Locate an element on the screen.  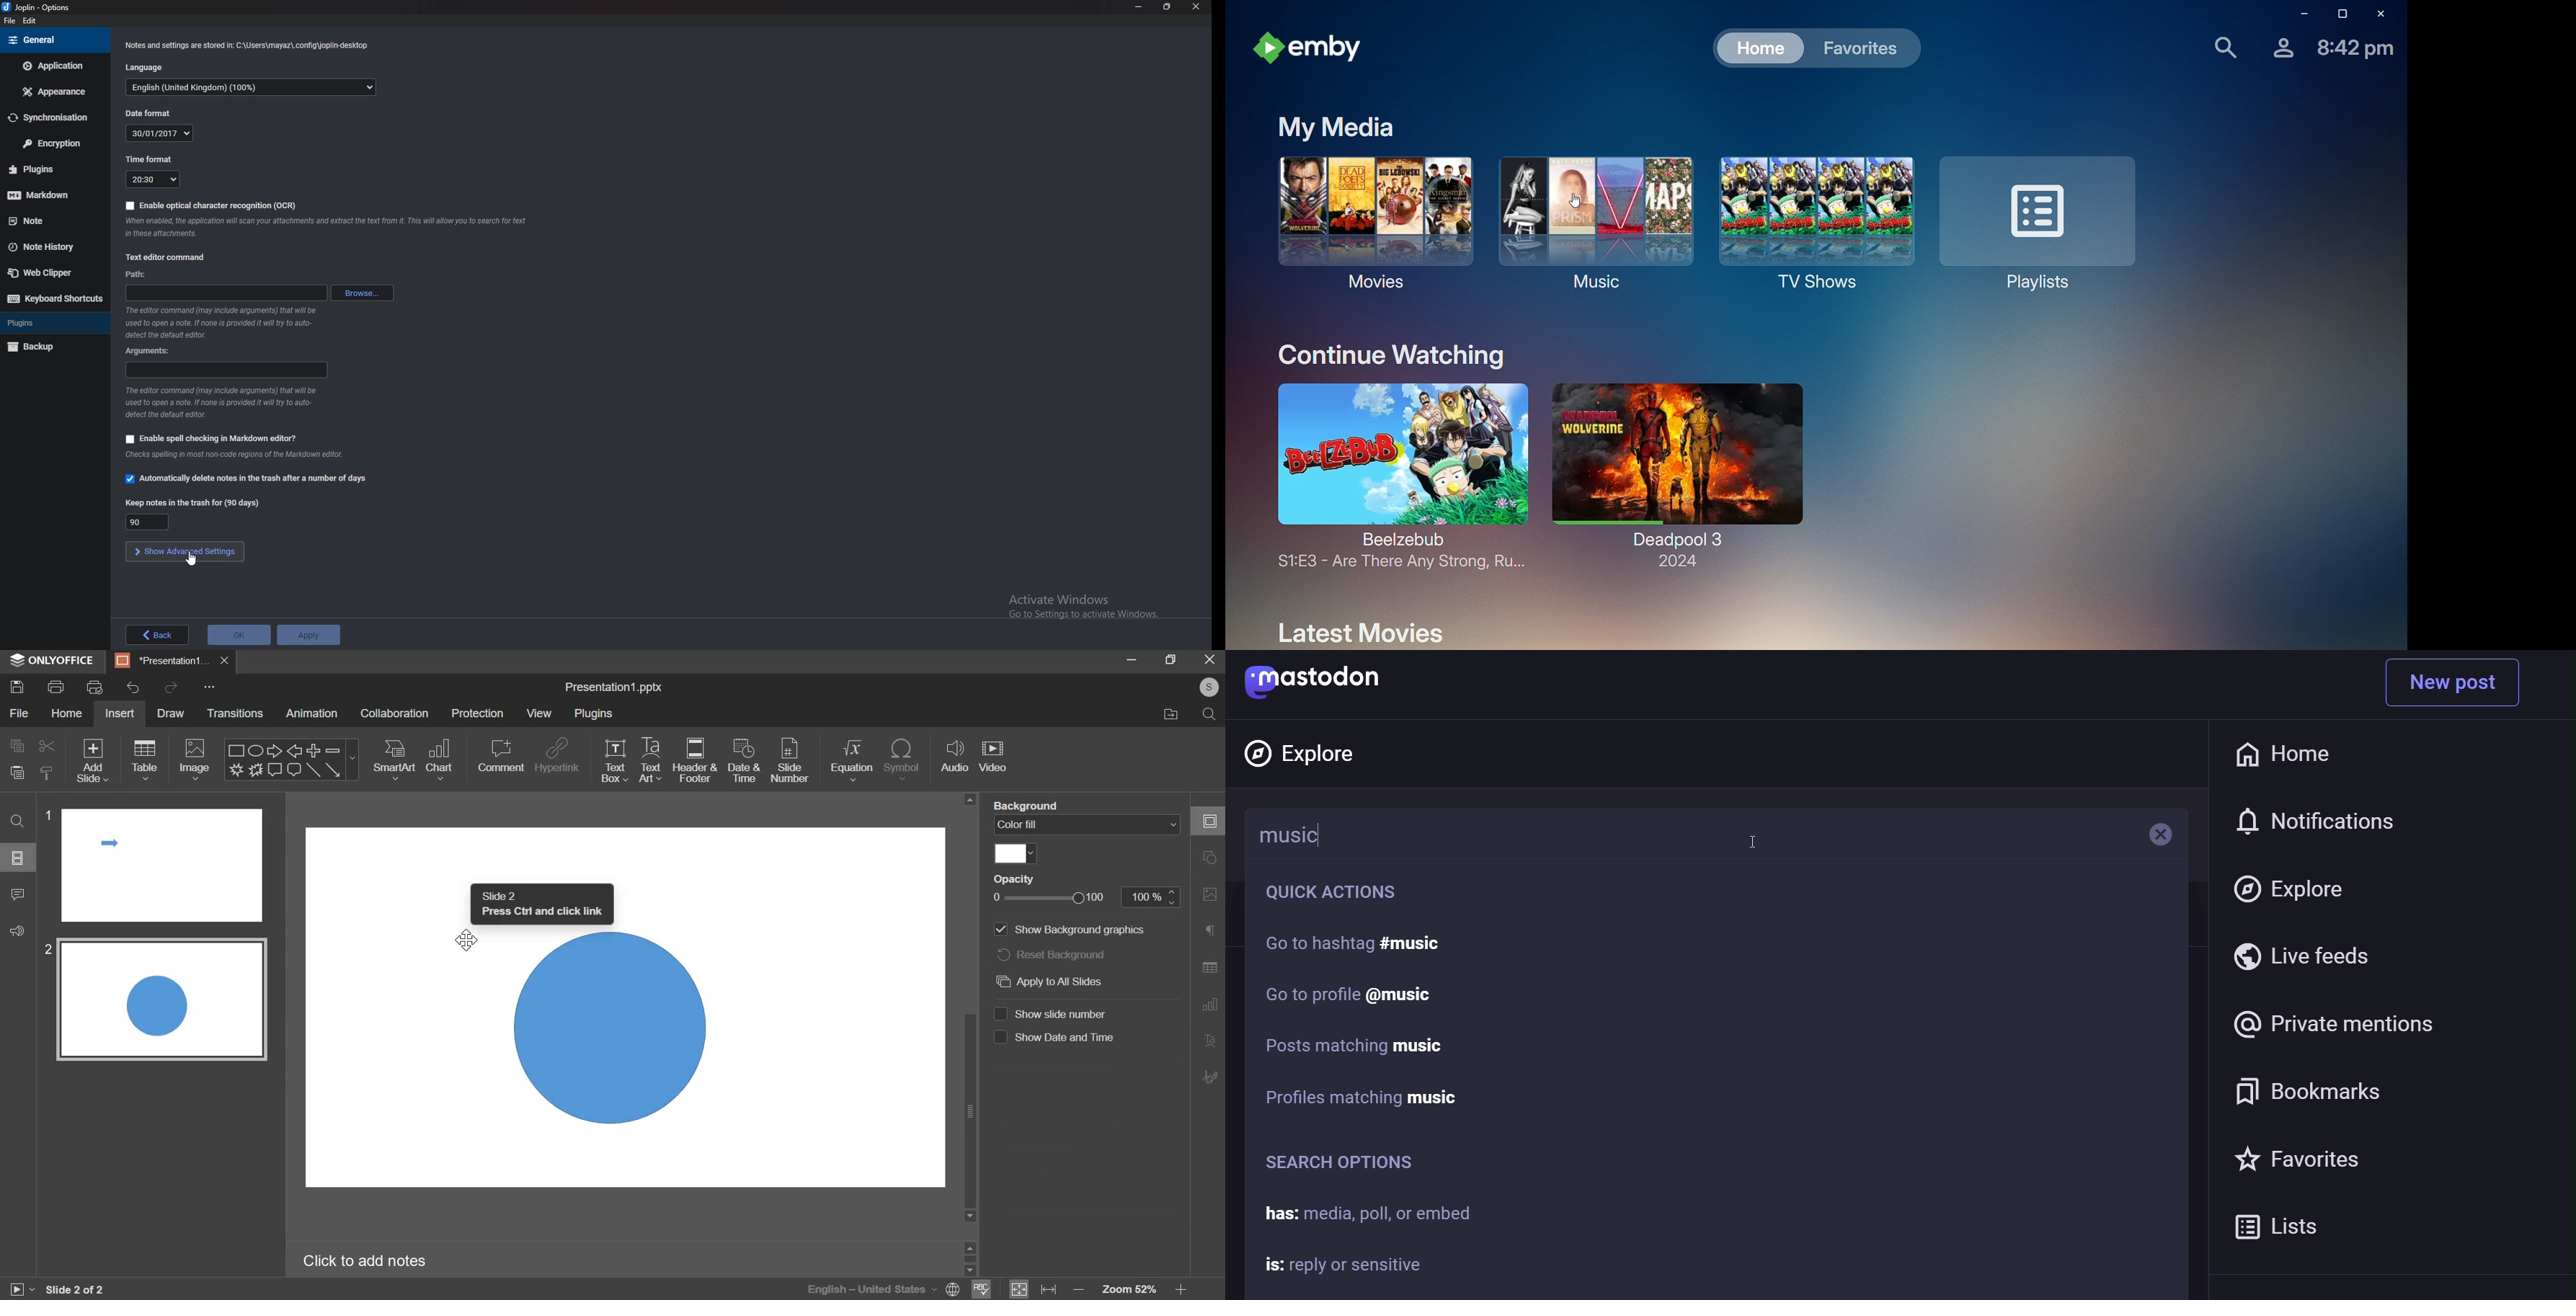
Paragraph settings is located at coordinates (1213, 931).